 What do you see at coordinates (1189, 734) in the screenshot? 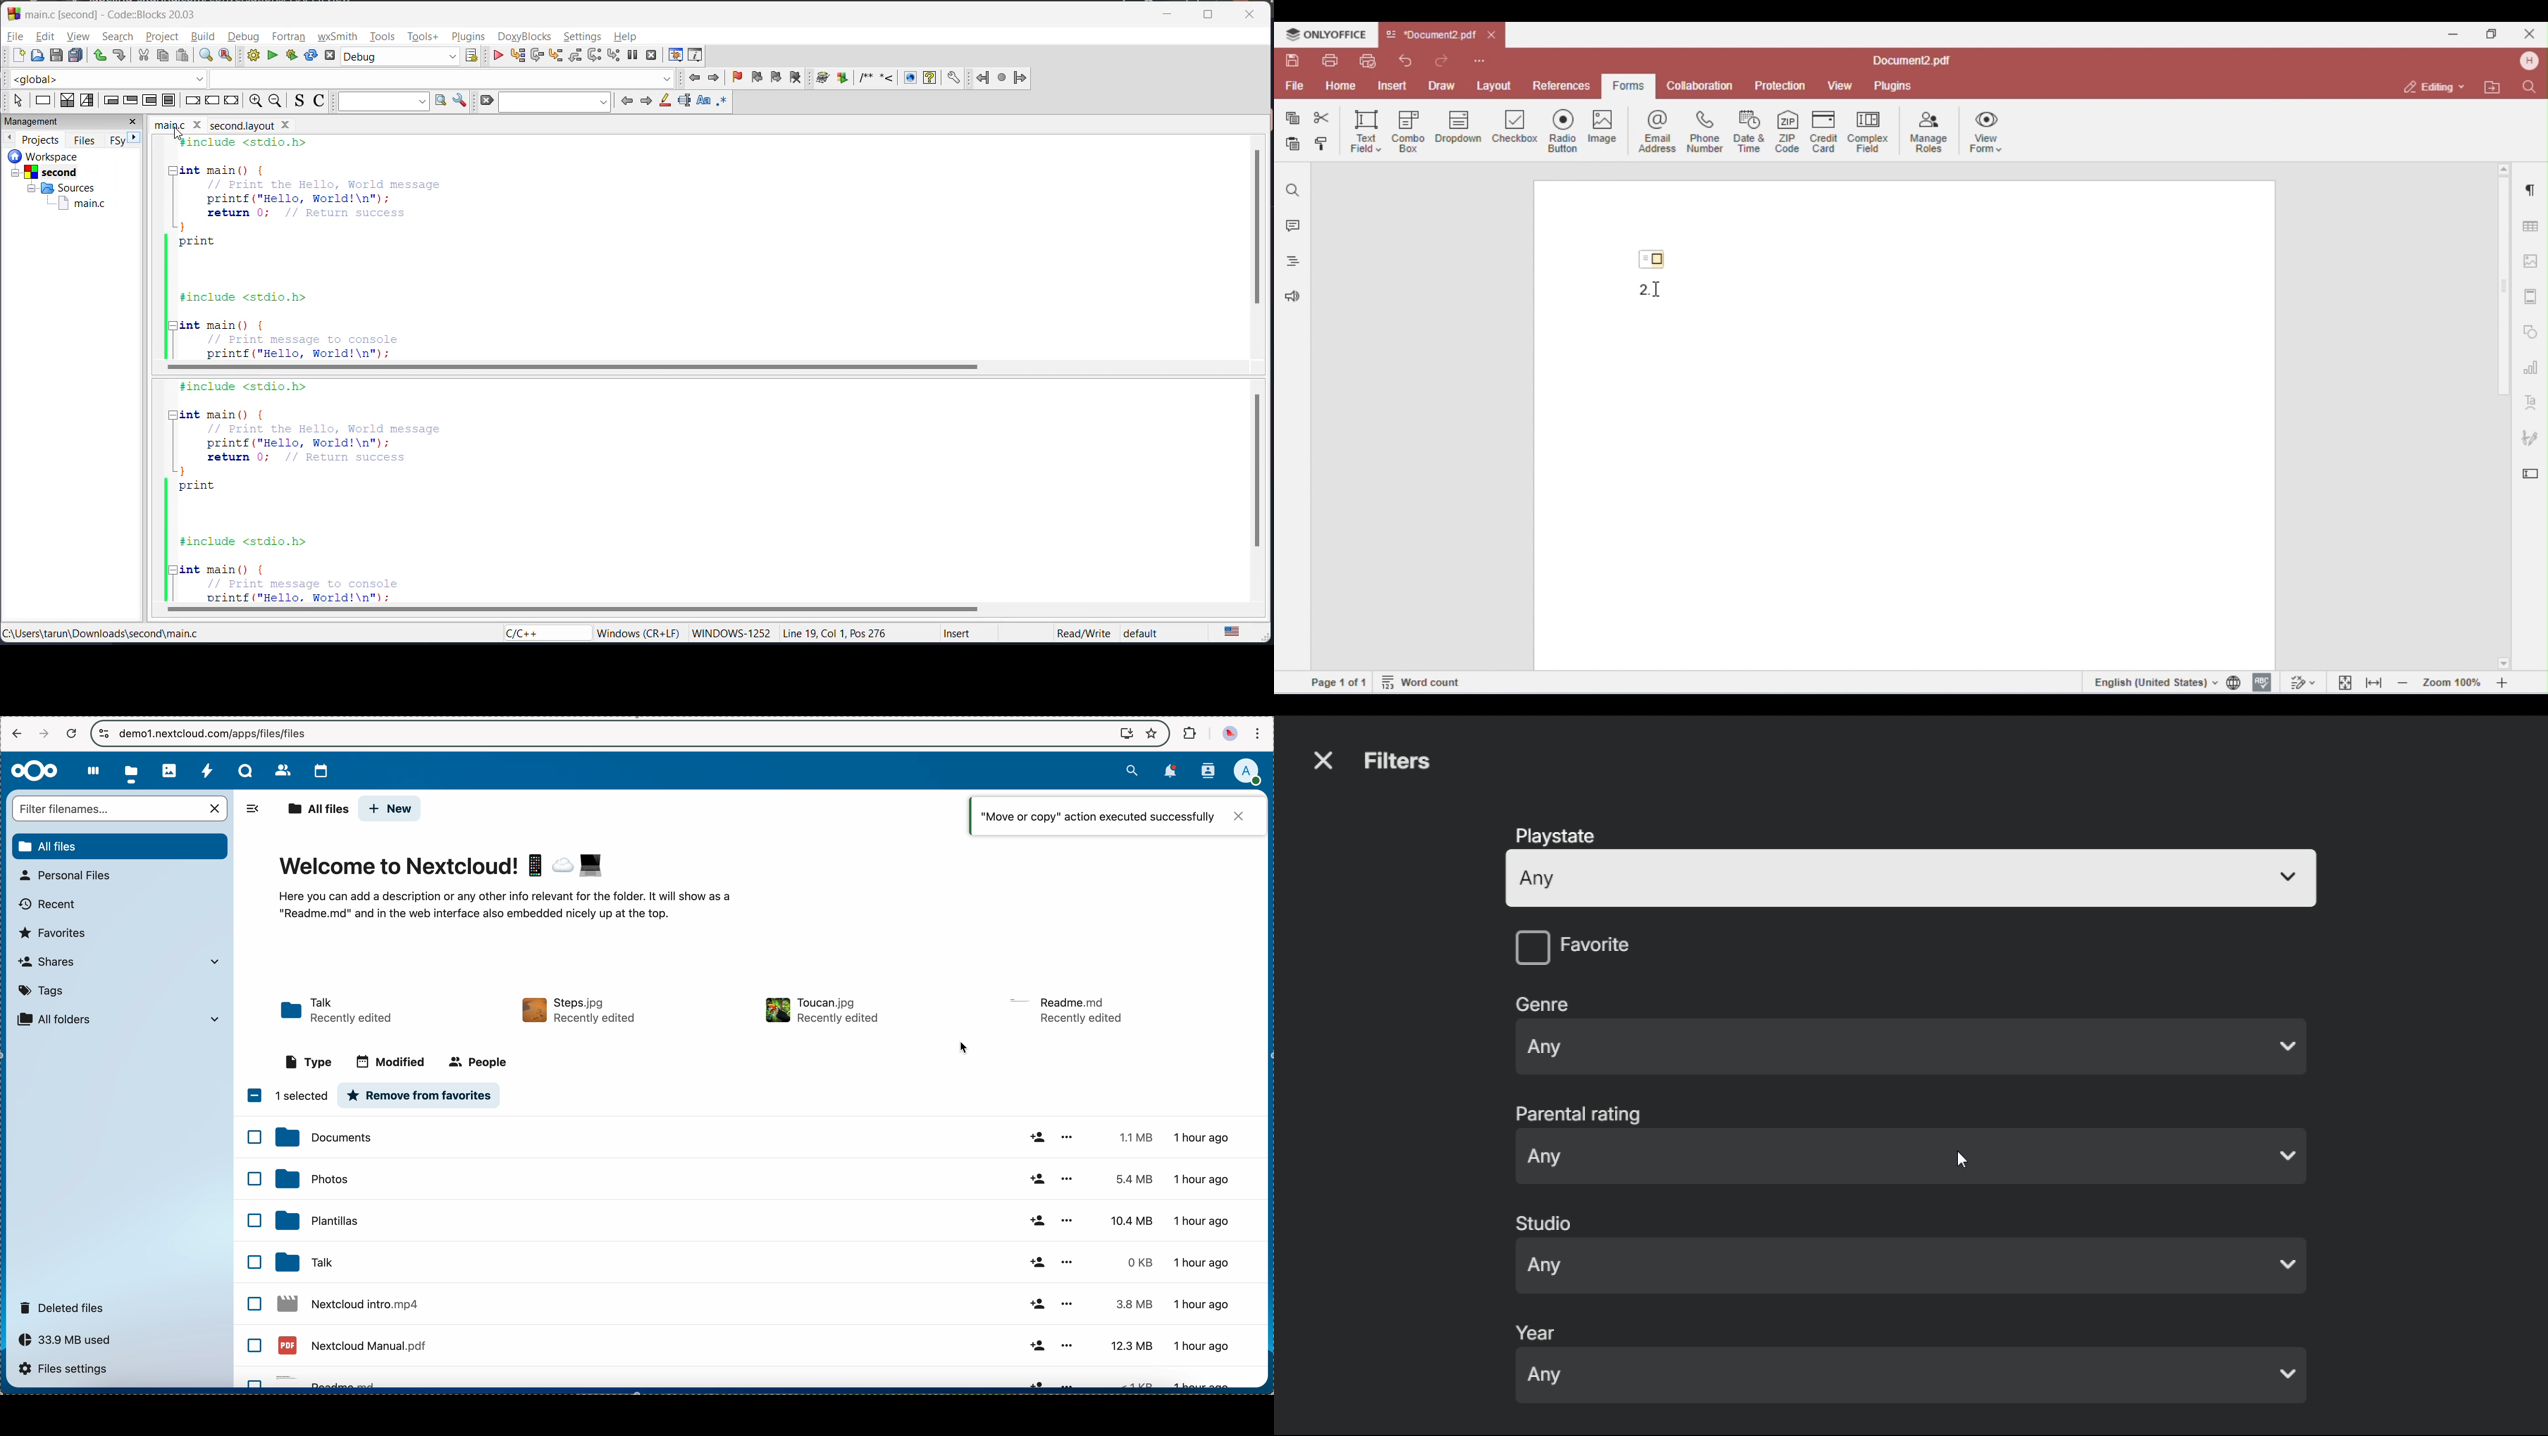
I see `extensions` at bounding box center [1189, 734].